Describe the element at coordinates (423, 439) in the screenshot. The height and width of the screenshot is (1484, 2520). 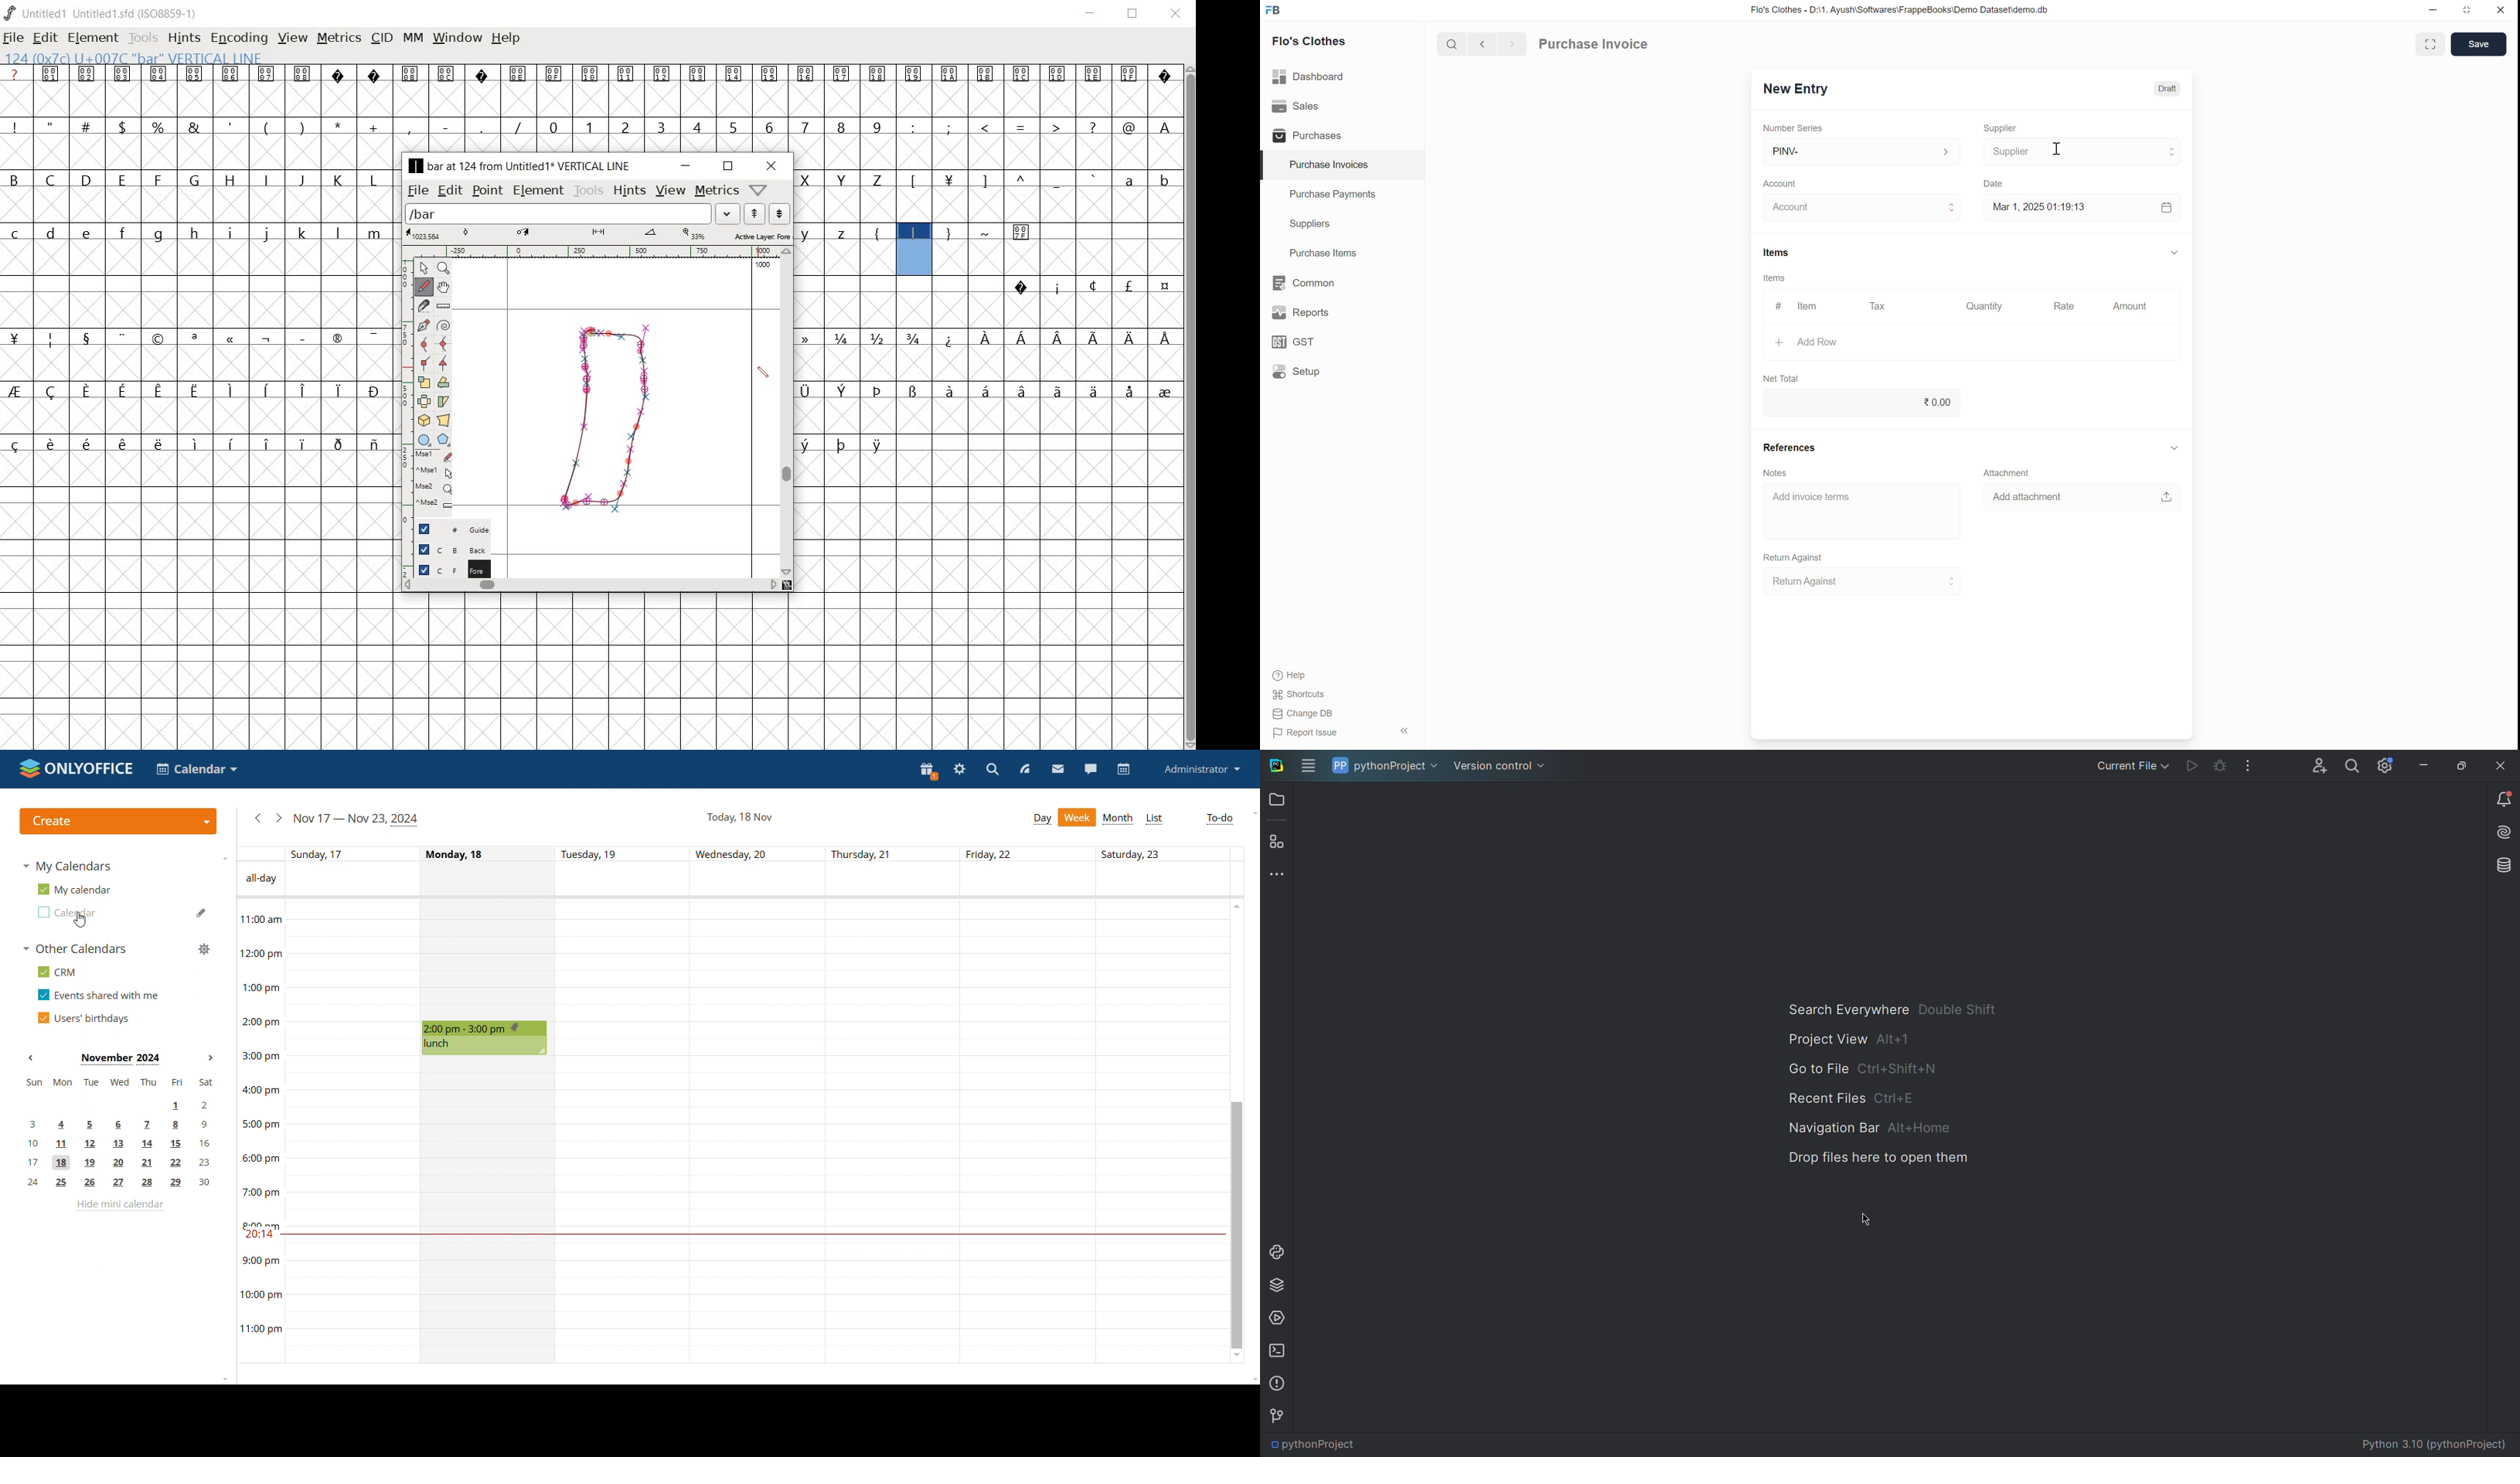
I see `rectangle or ellipse` at that location.